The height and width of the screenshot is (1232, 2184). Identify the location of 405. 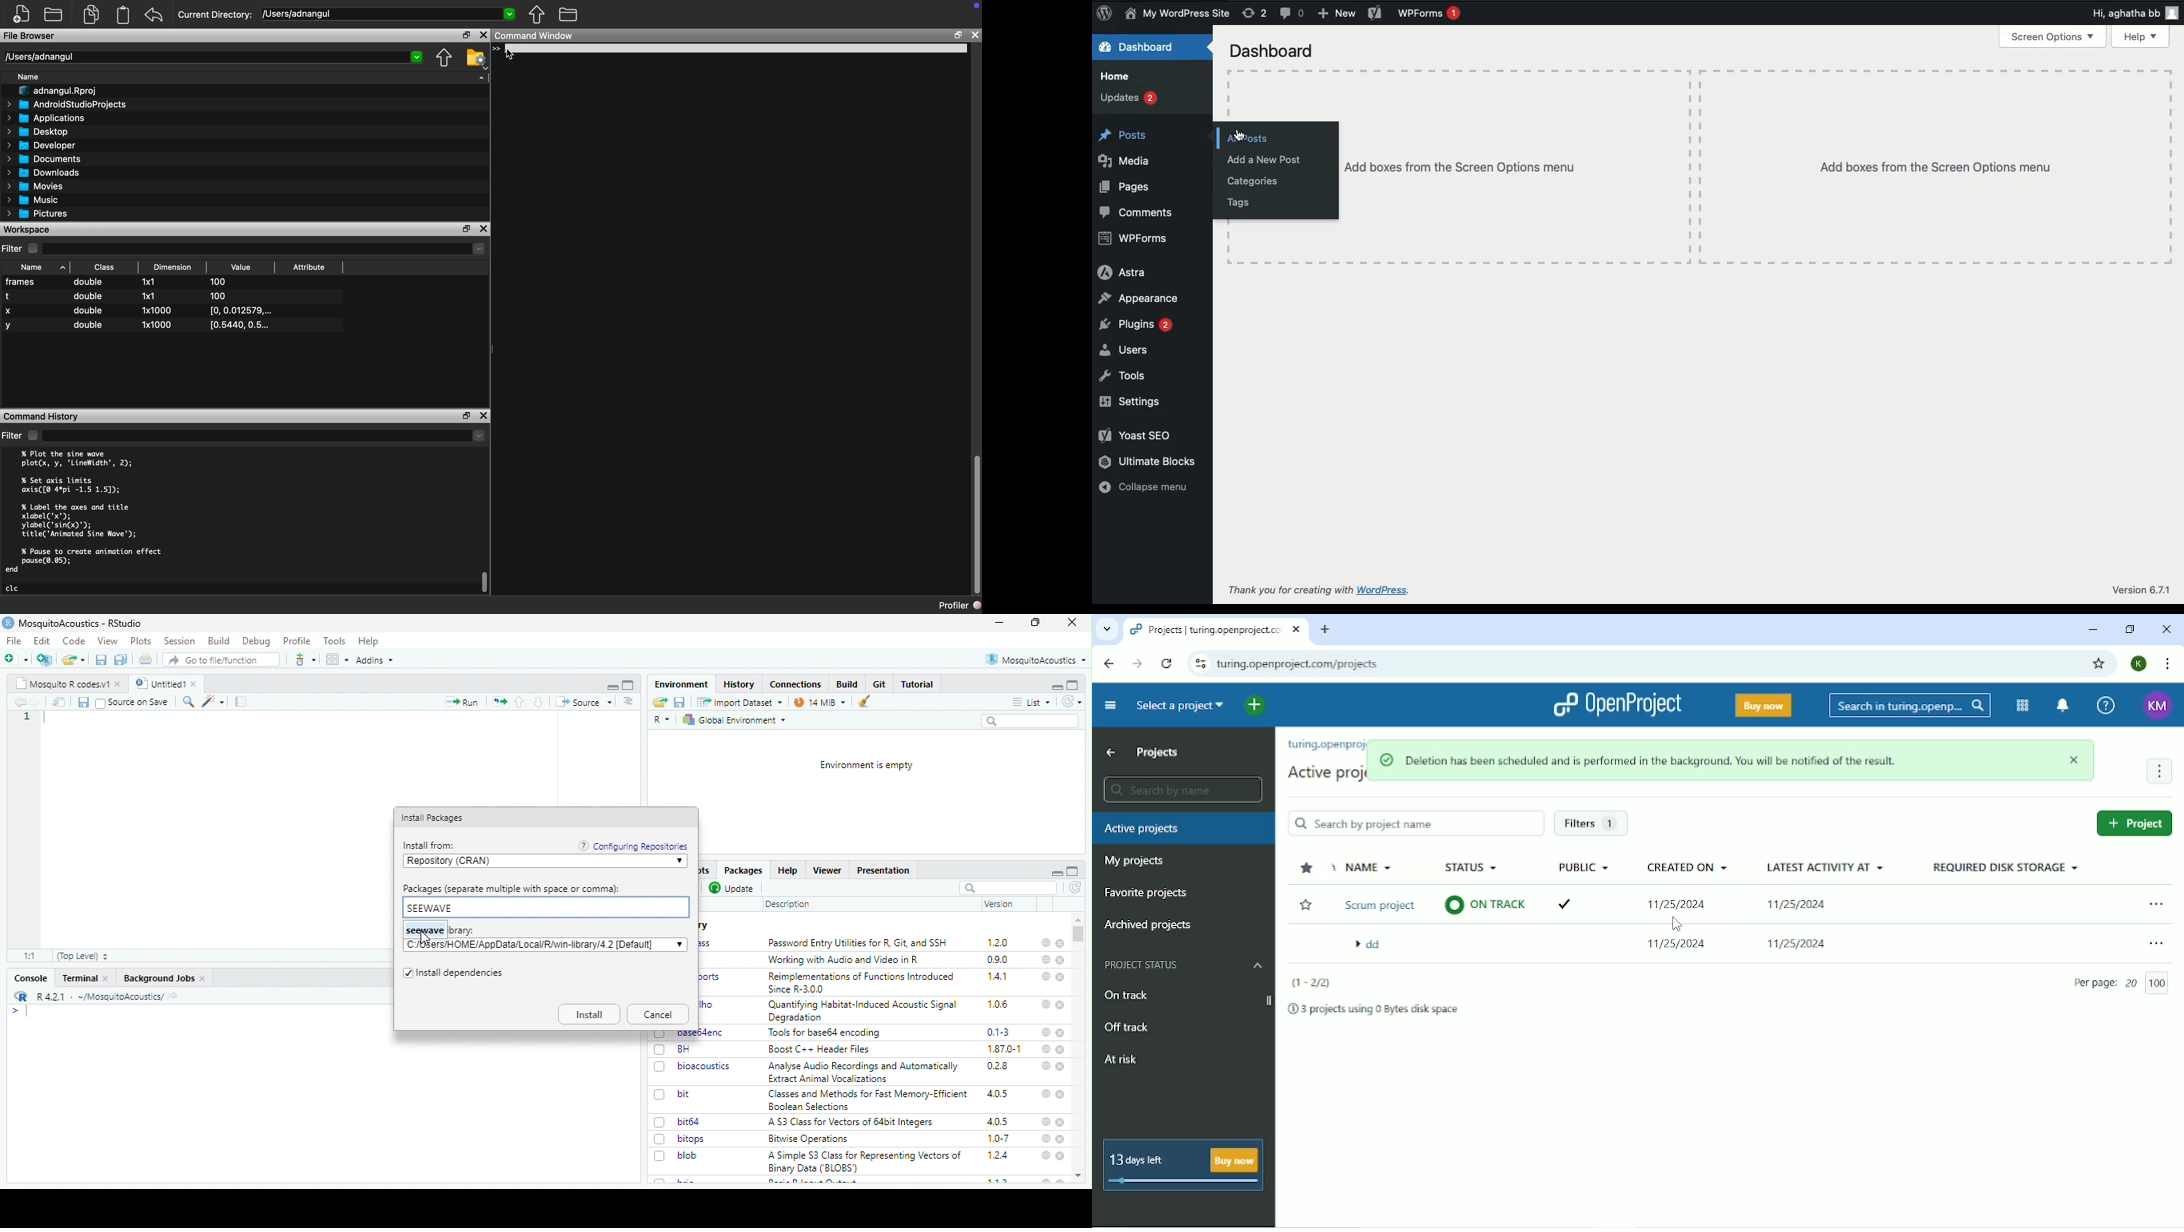
(998, 1122).